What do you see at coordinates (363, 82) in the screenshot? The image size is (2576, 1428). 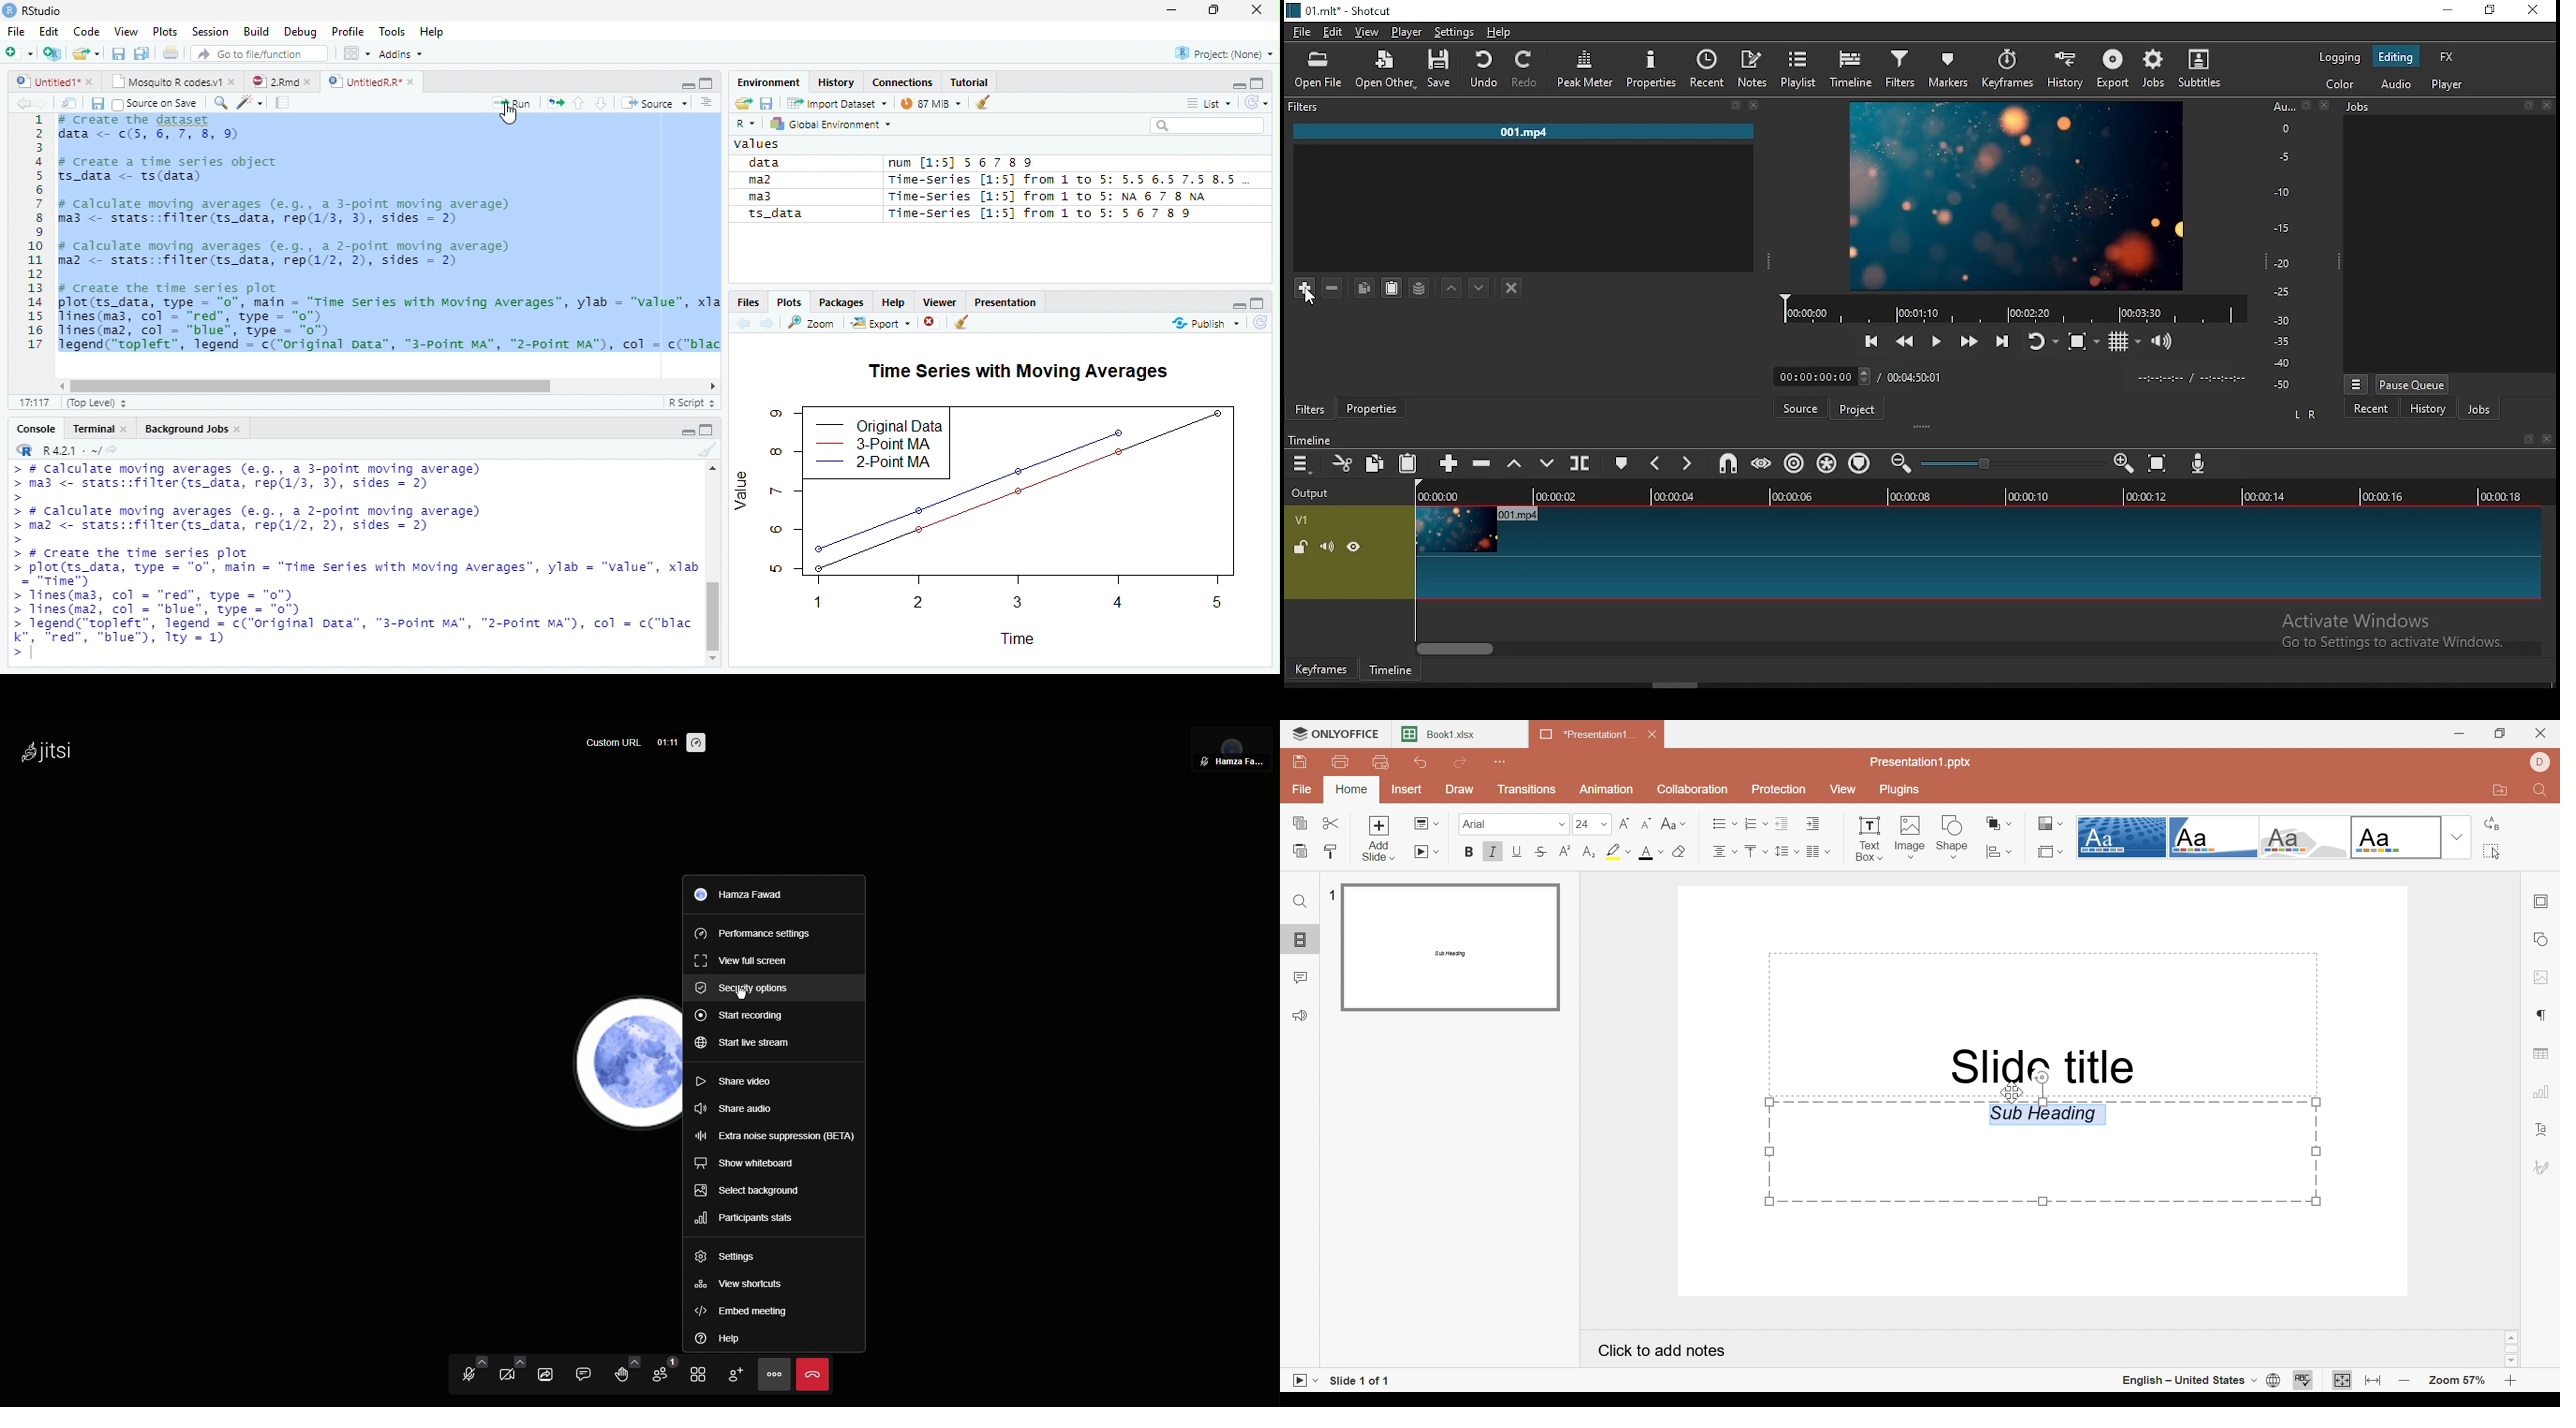 I see `UntitiedR.R"` at bounding box center [363, 82].